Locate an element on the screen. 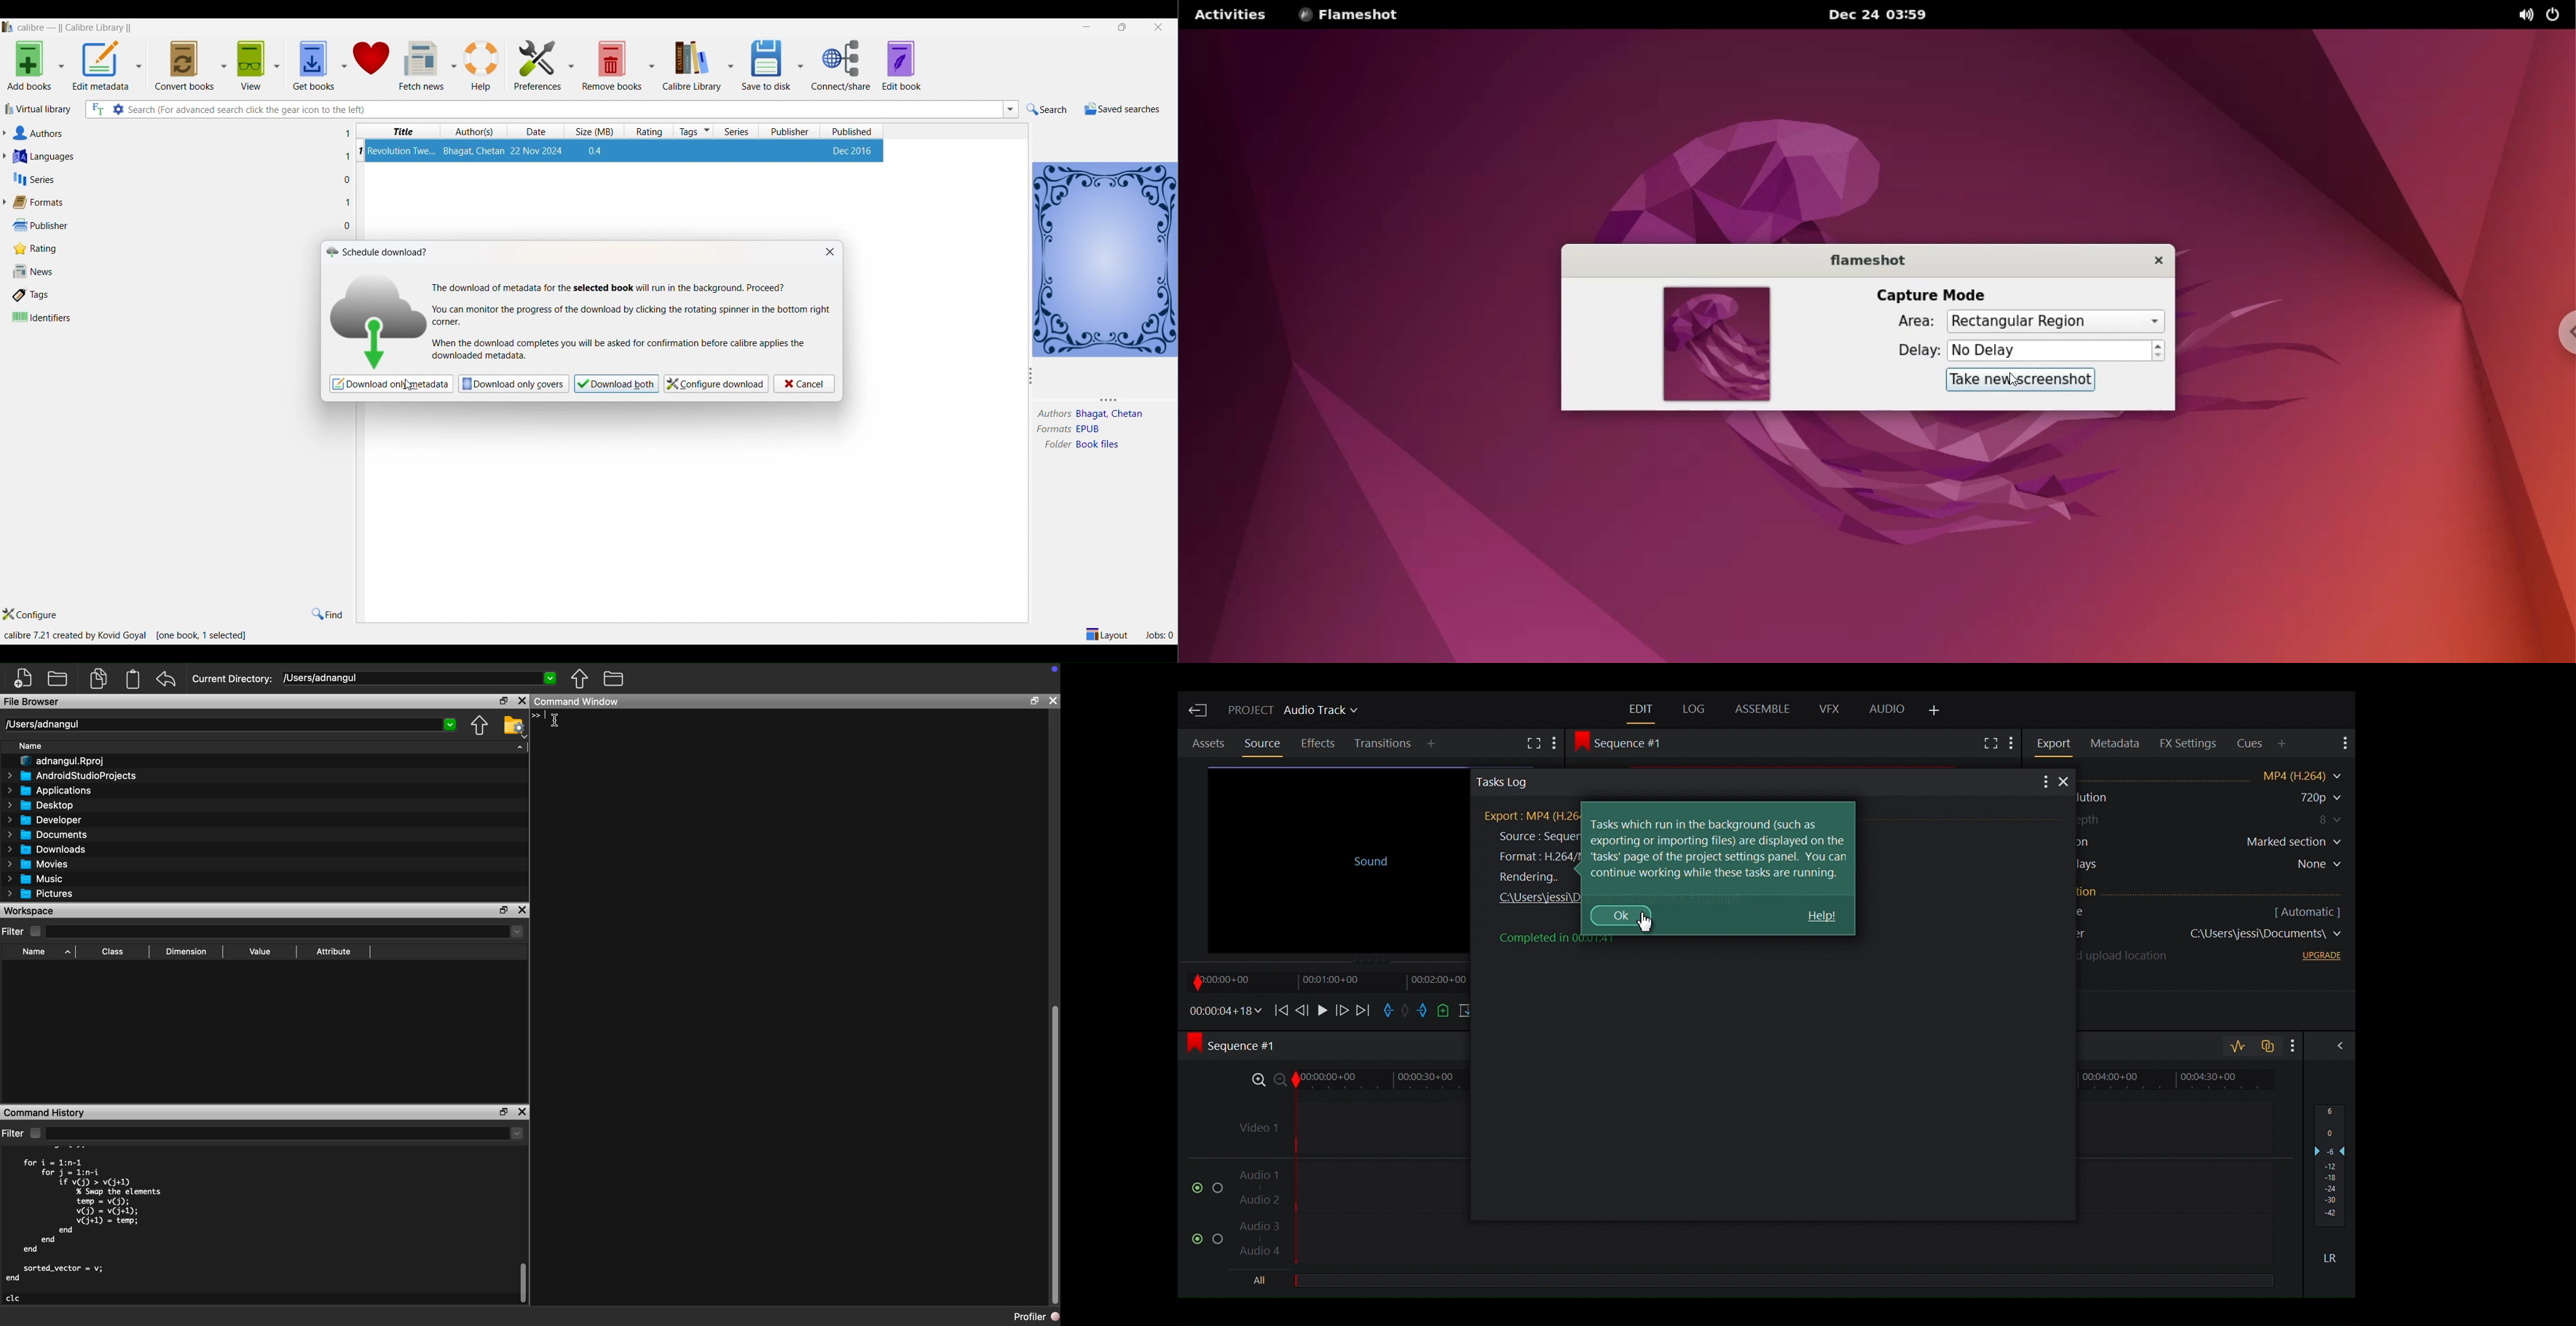 The width and height of the screenshot is (2576, 1344). Folder is located at coordinates (57, 680).